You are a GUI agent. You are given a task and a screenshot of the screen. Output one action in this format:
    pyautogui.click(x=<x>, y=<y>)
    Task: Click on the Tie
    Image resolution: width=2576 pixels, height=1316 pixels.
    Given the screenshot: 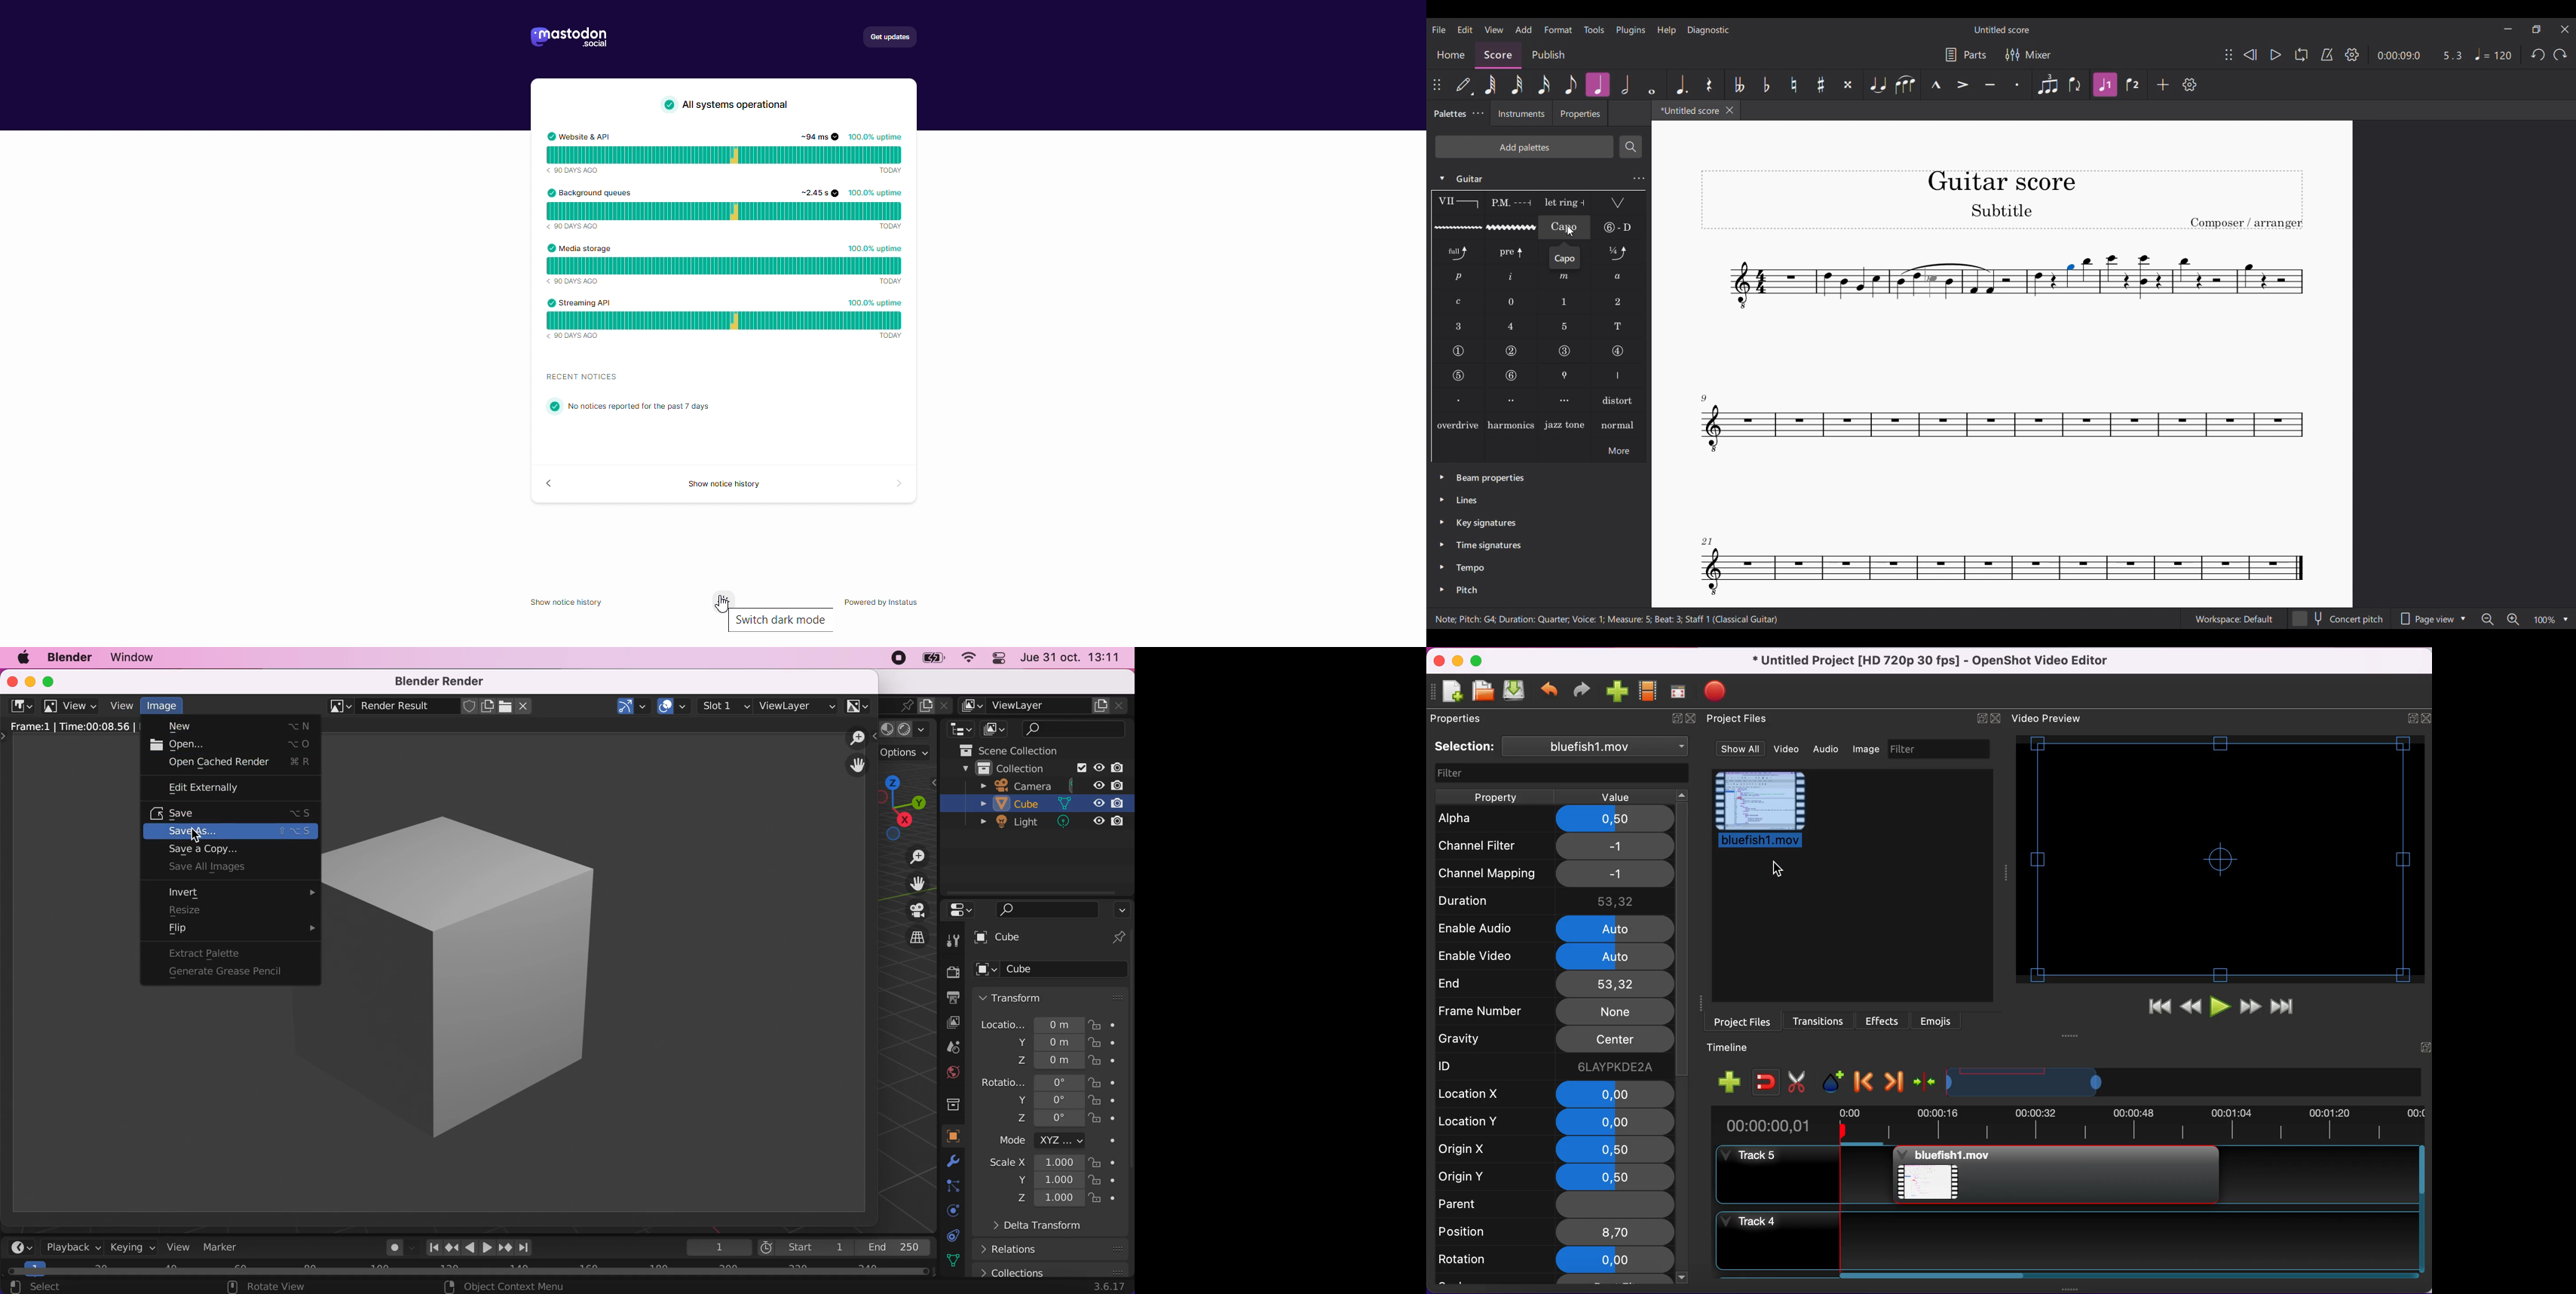 What is the action you would take?
    pyautogui.click(x=1877, y=84)
    